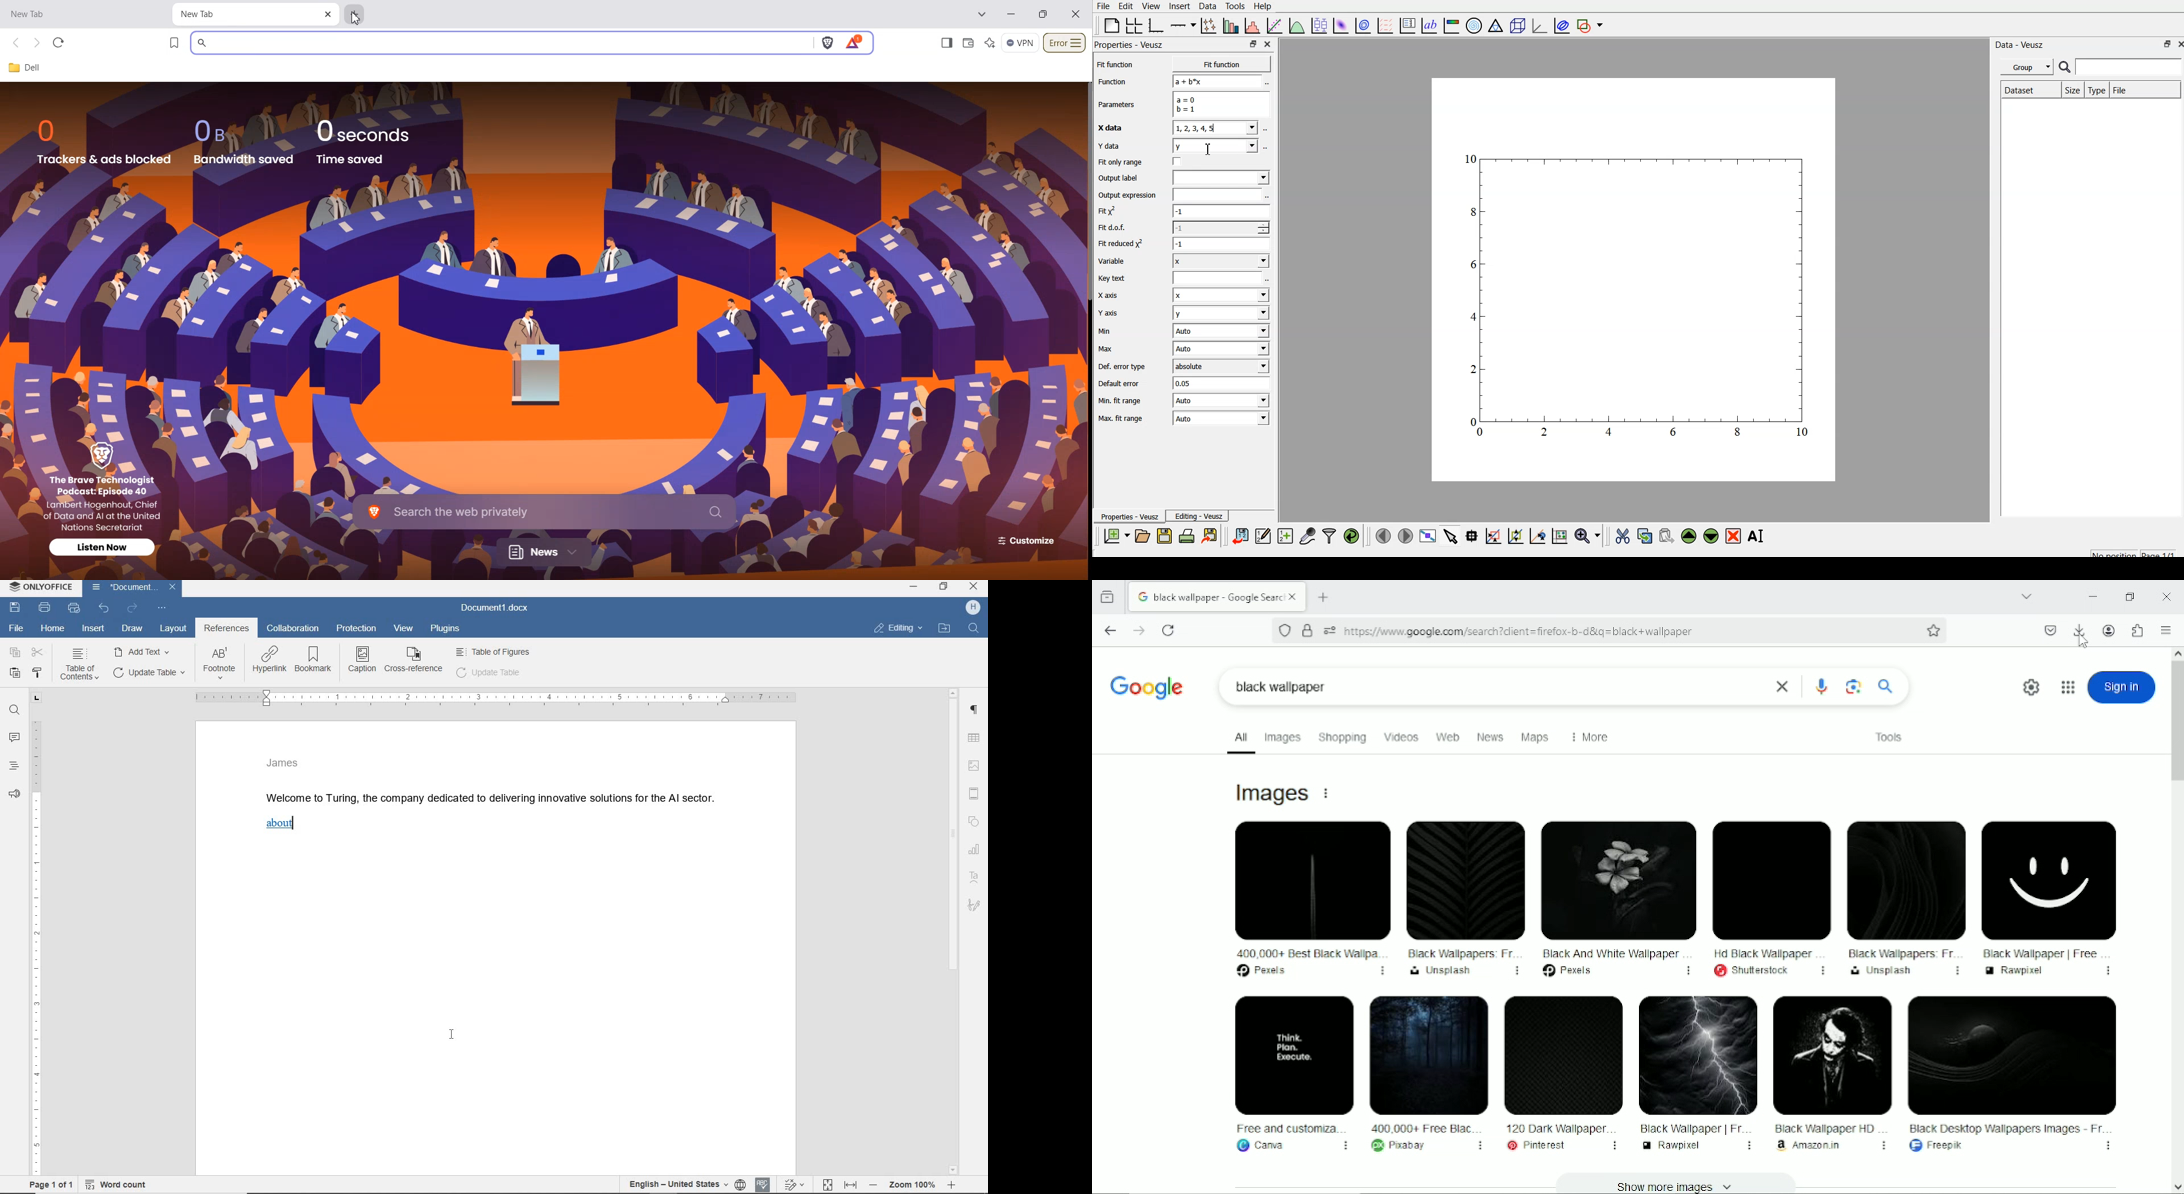  I want to click on restore down, so click(2131, 597).